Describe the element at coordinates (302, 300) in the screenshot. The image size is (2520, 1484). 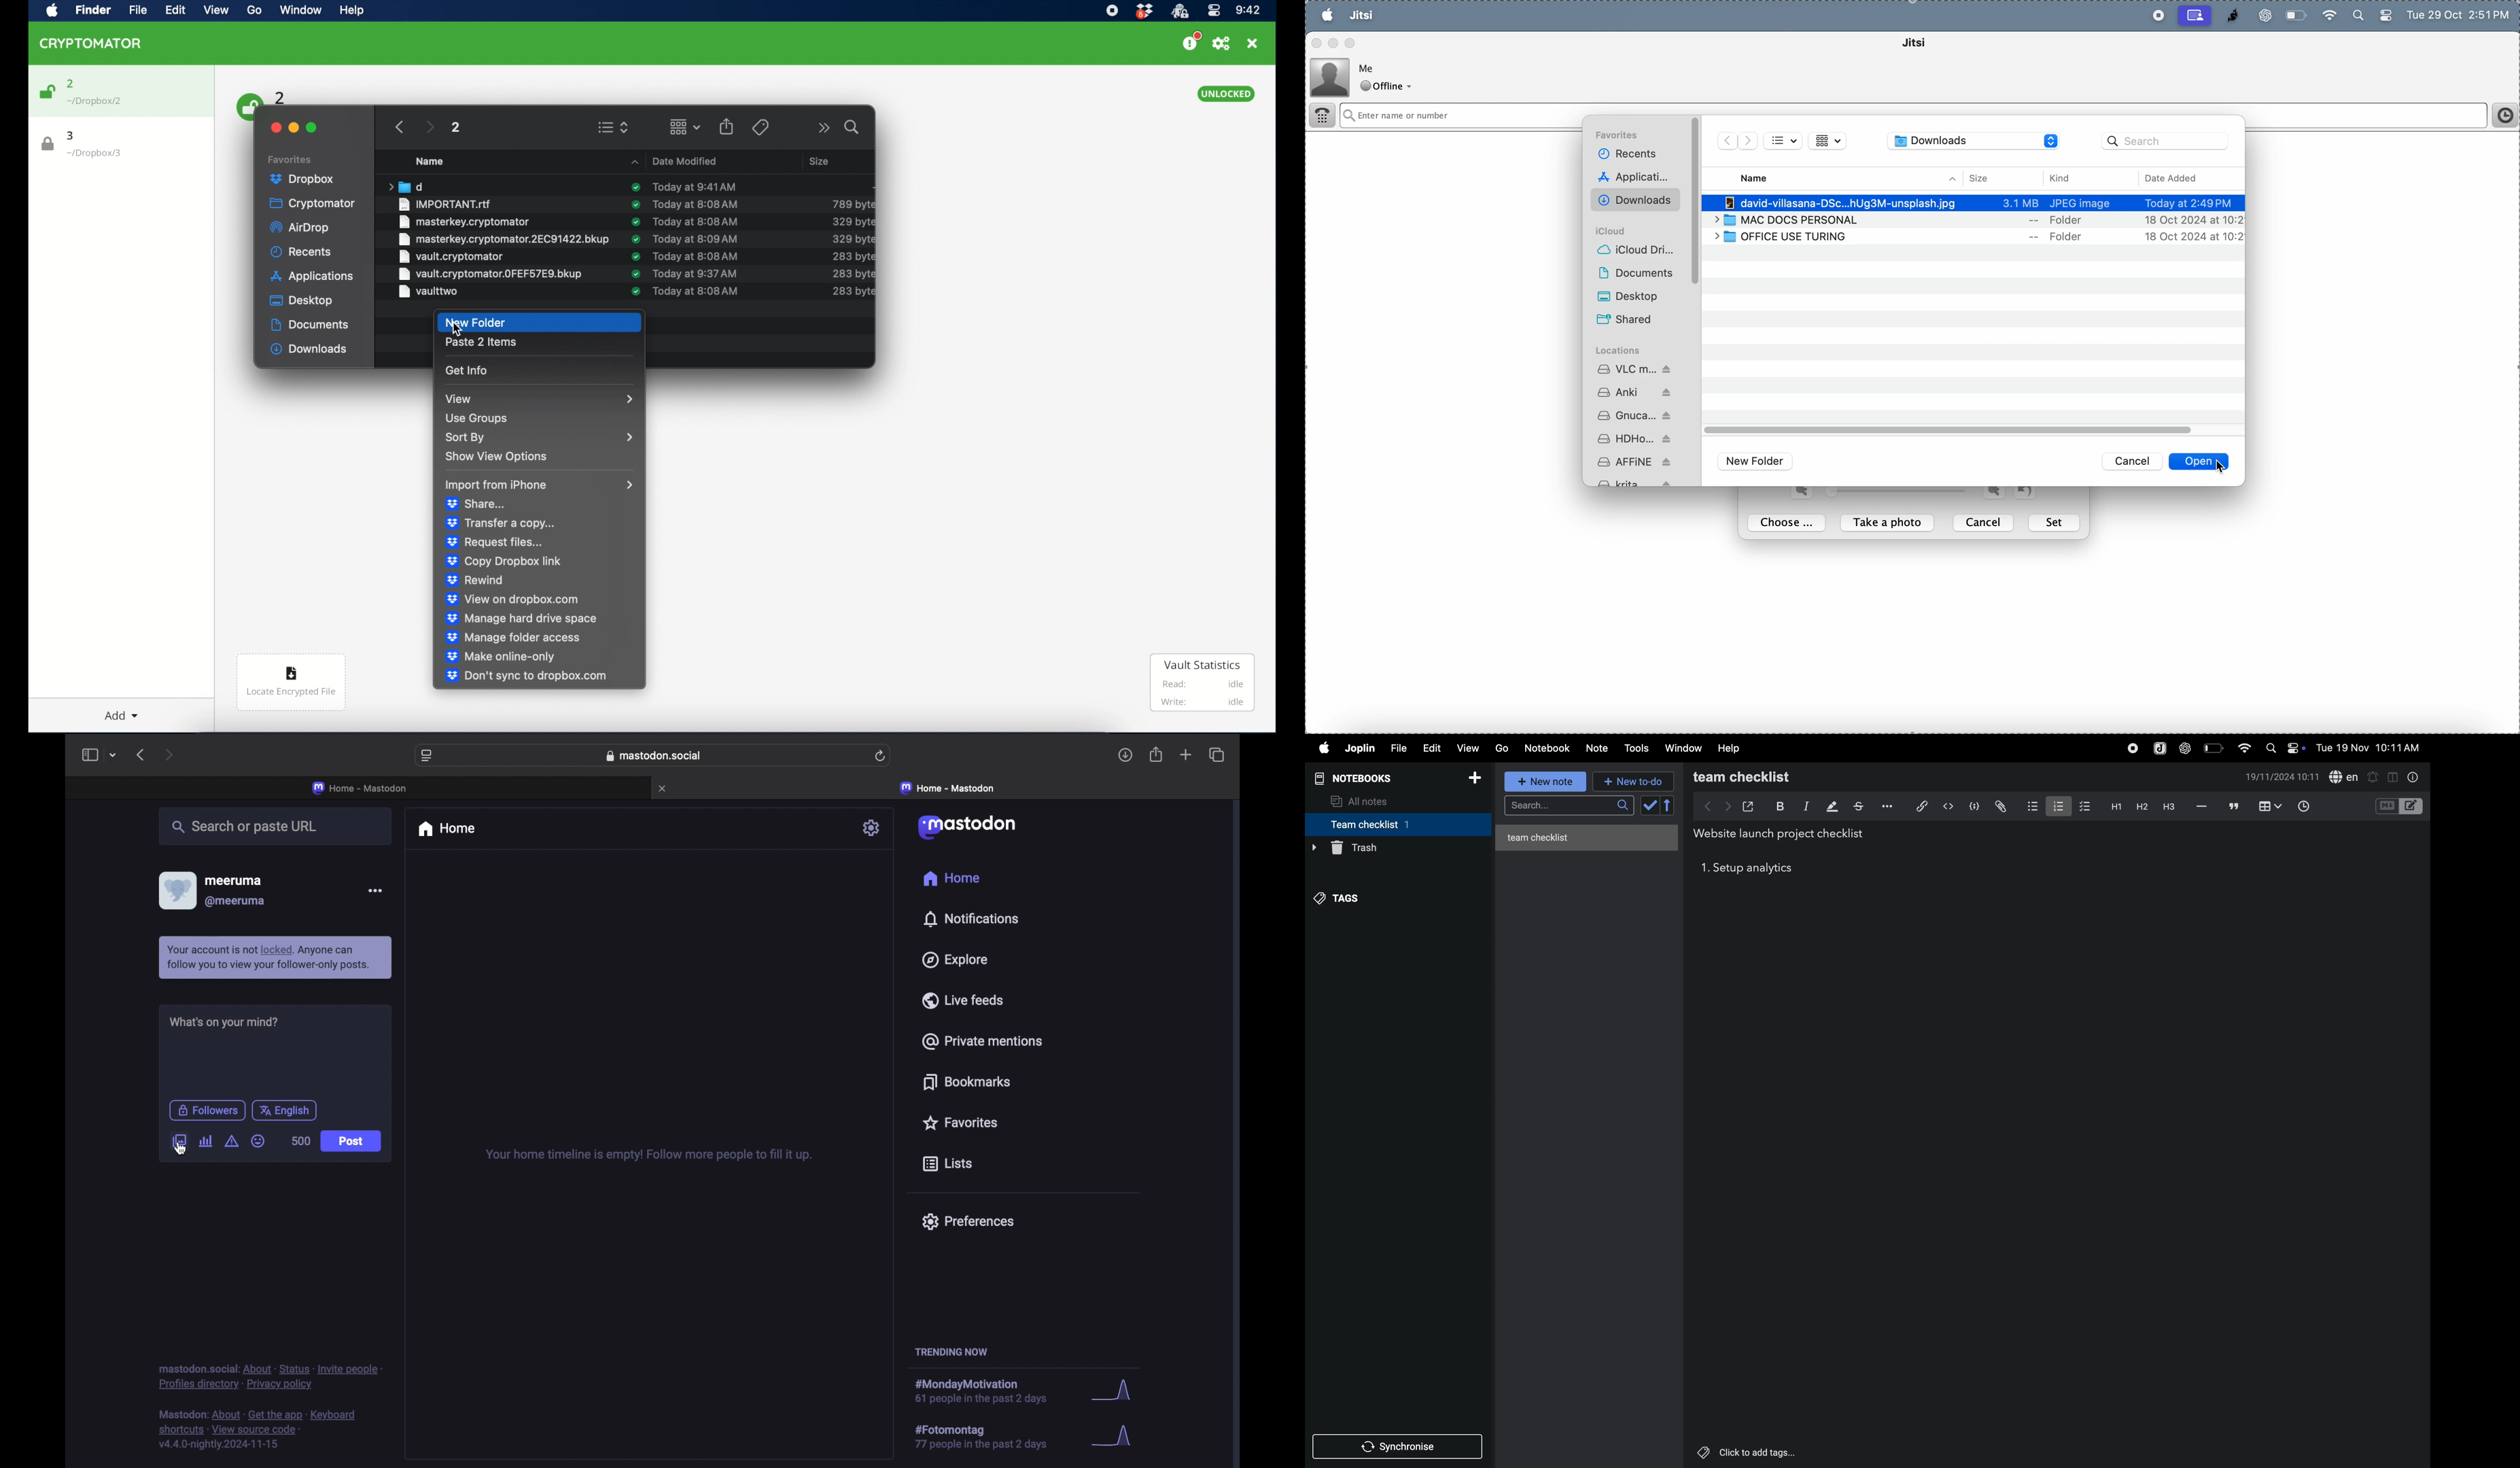
I see `desktop` at that location.